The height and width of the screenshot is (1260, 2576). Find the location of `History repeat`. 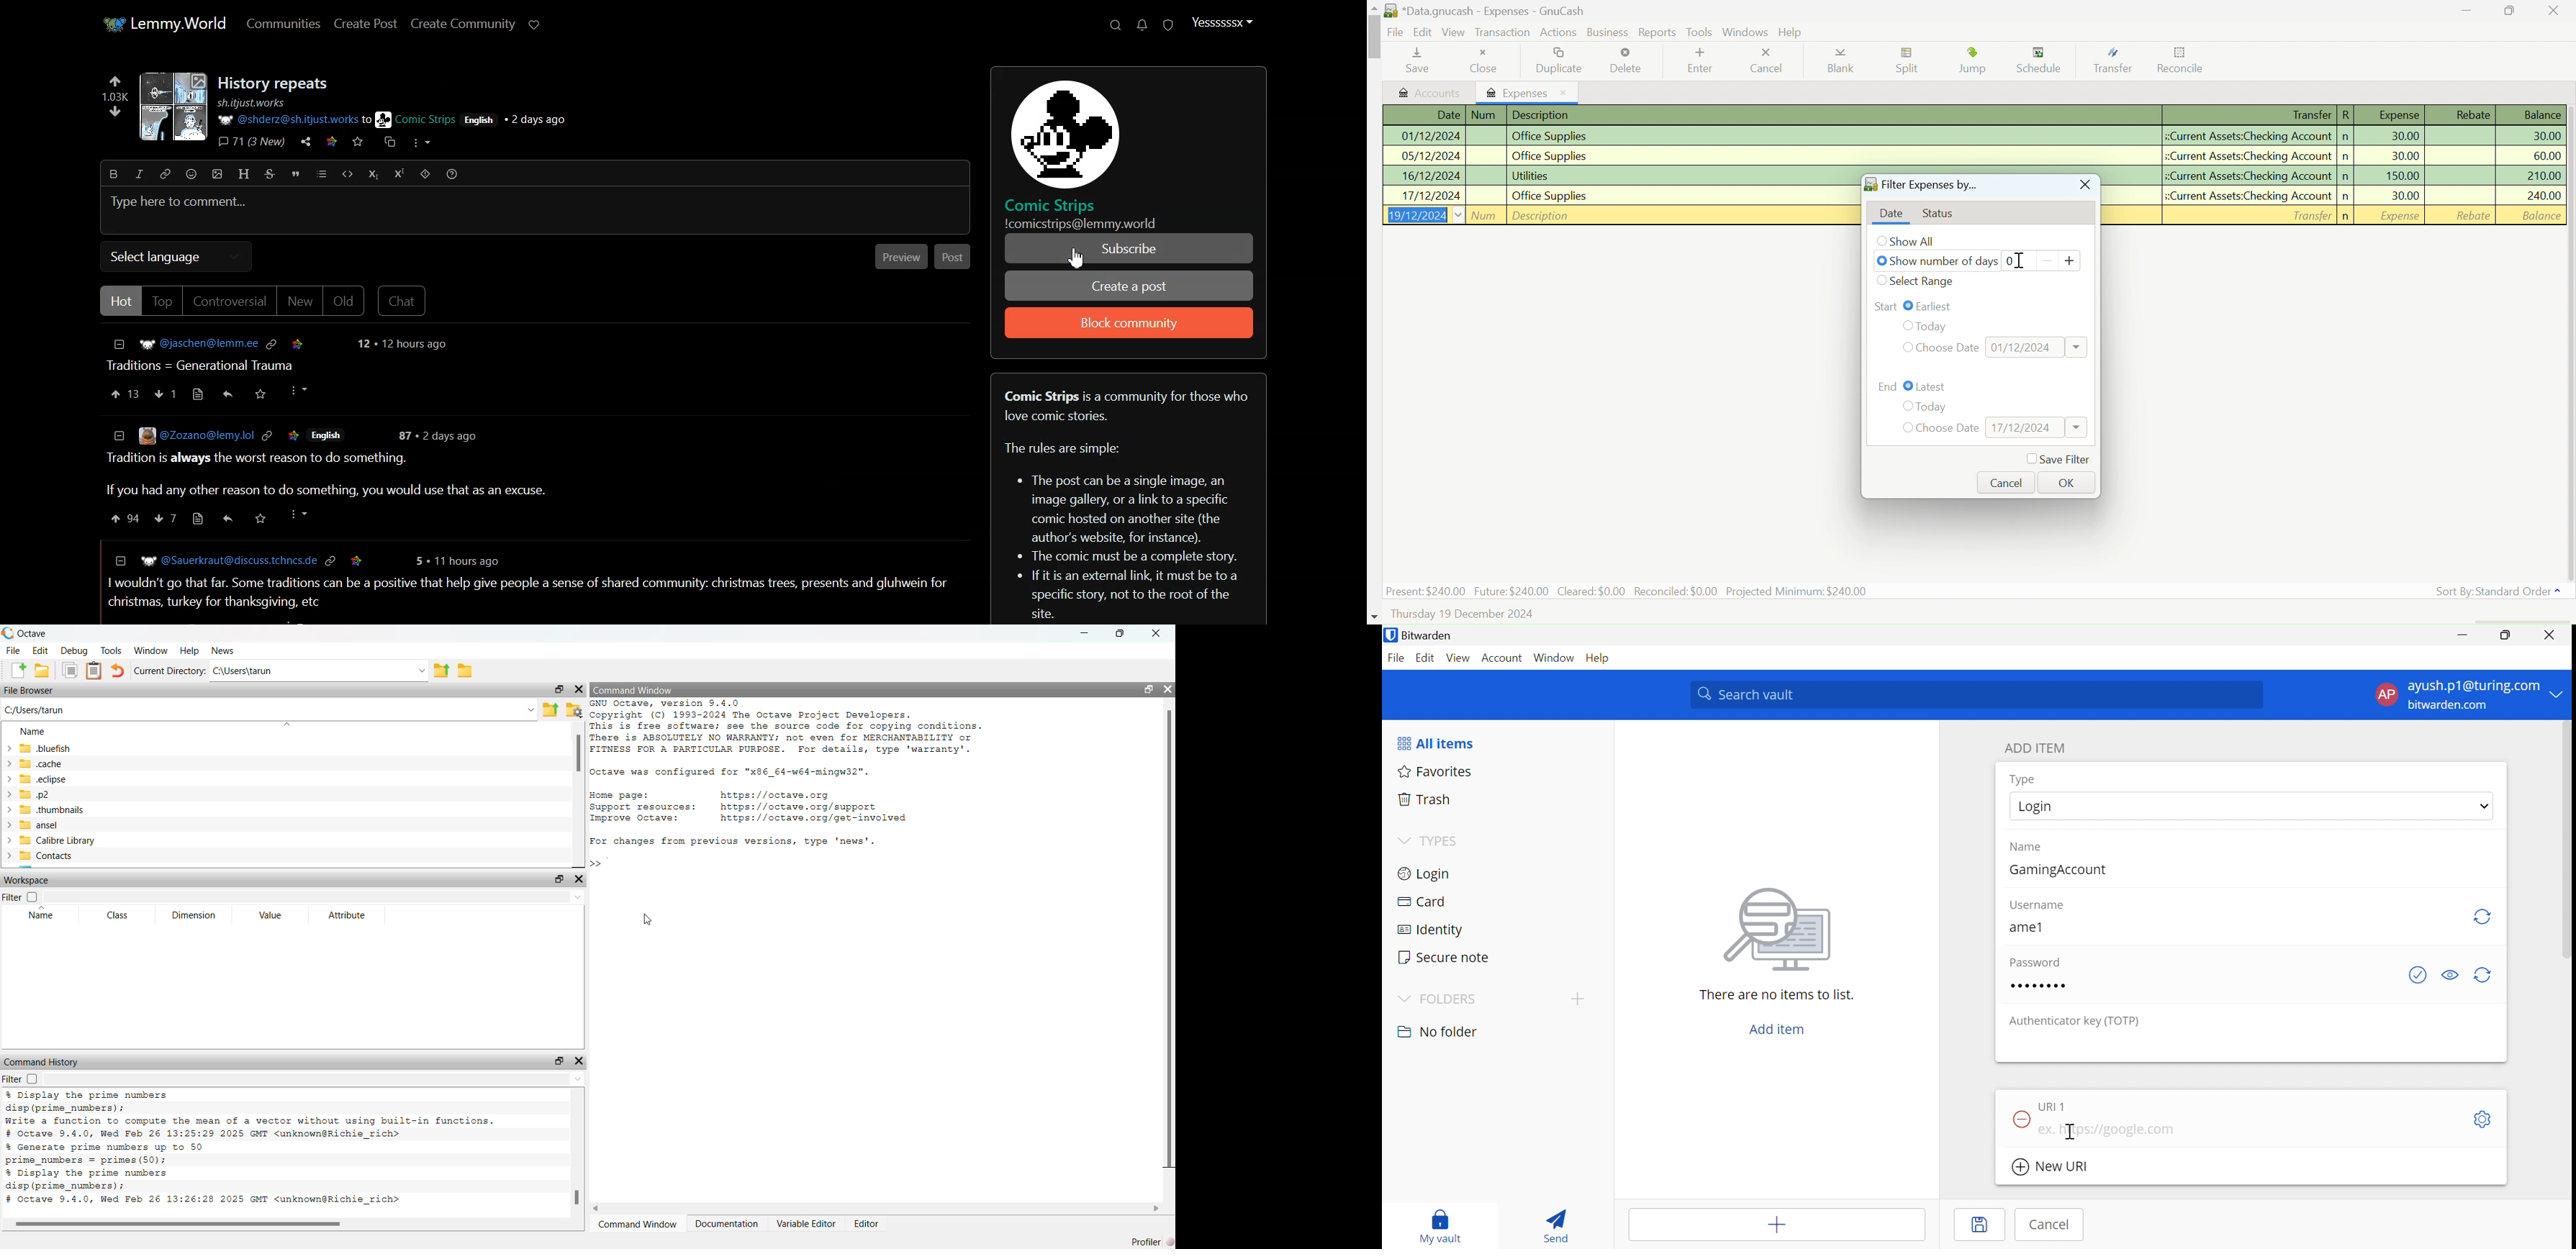

History repeat is located at coordinates (276, 83).